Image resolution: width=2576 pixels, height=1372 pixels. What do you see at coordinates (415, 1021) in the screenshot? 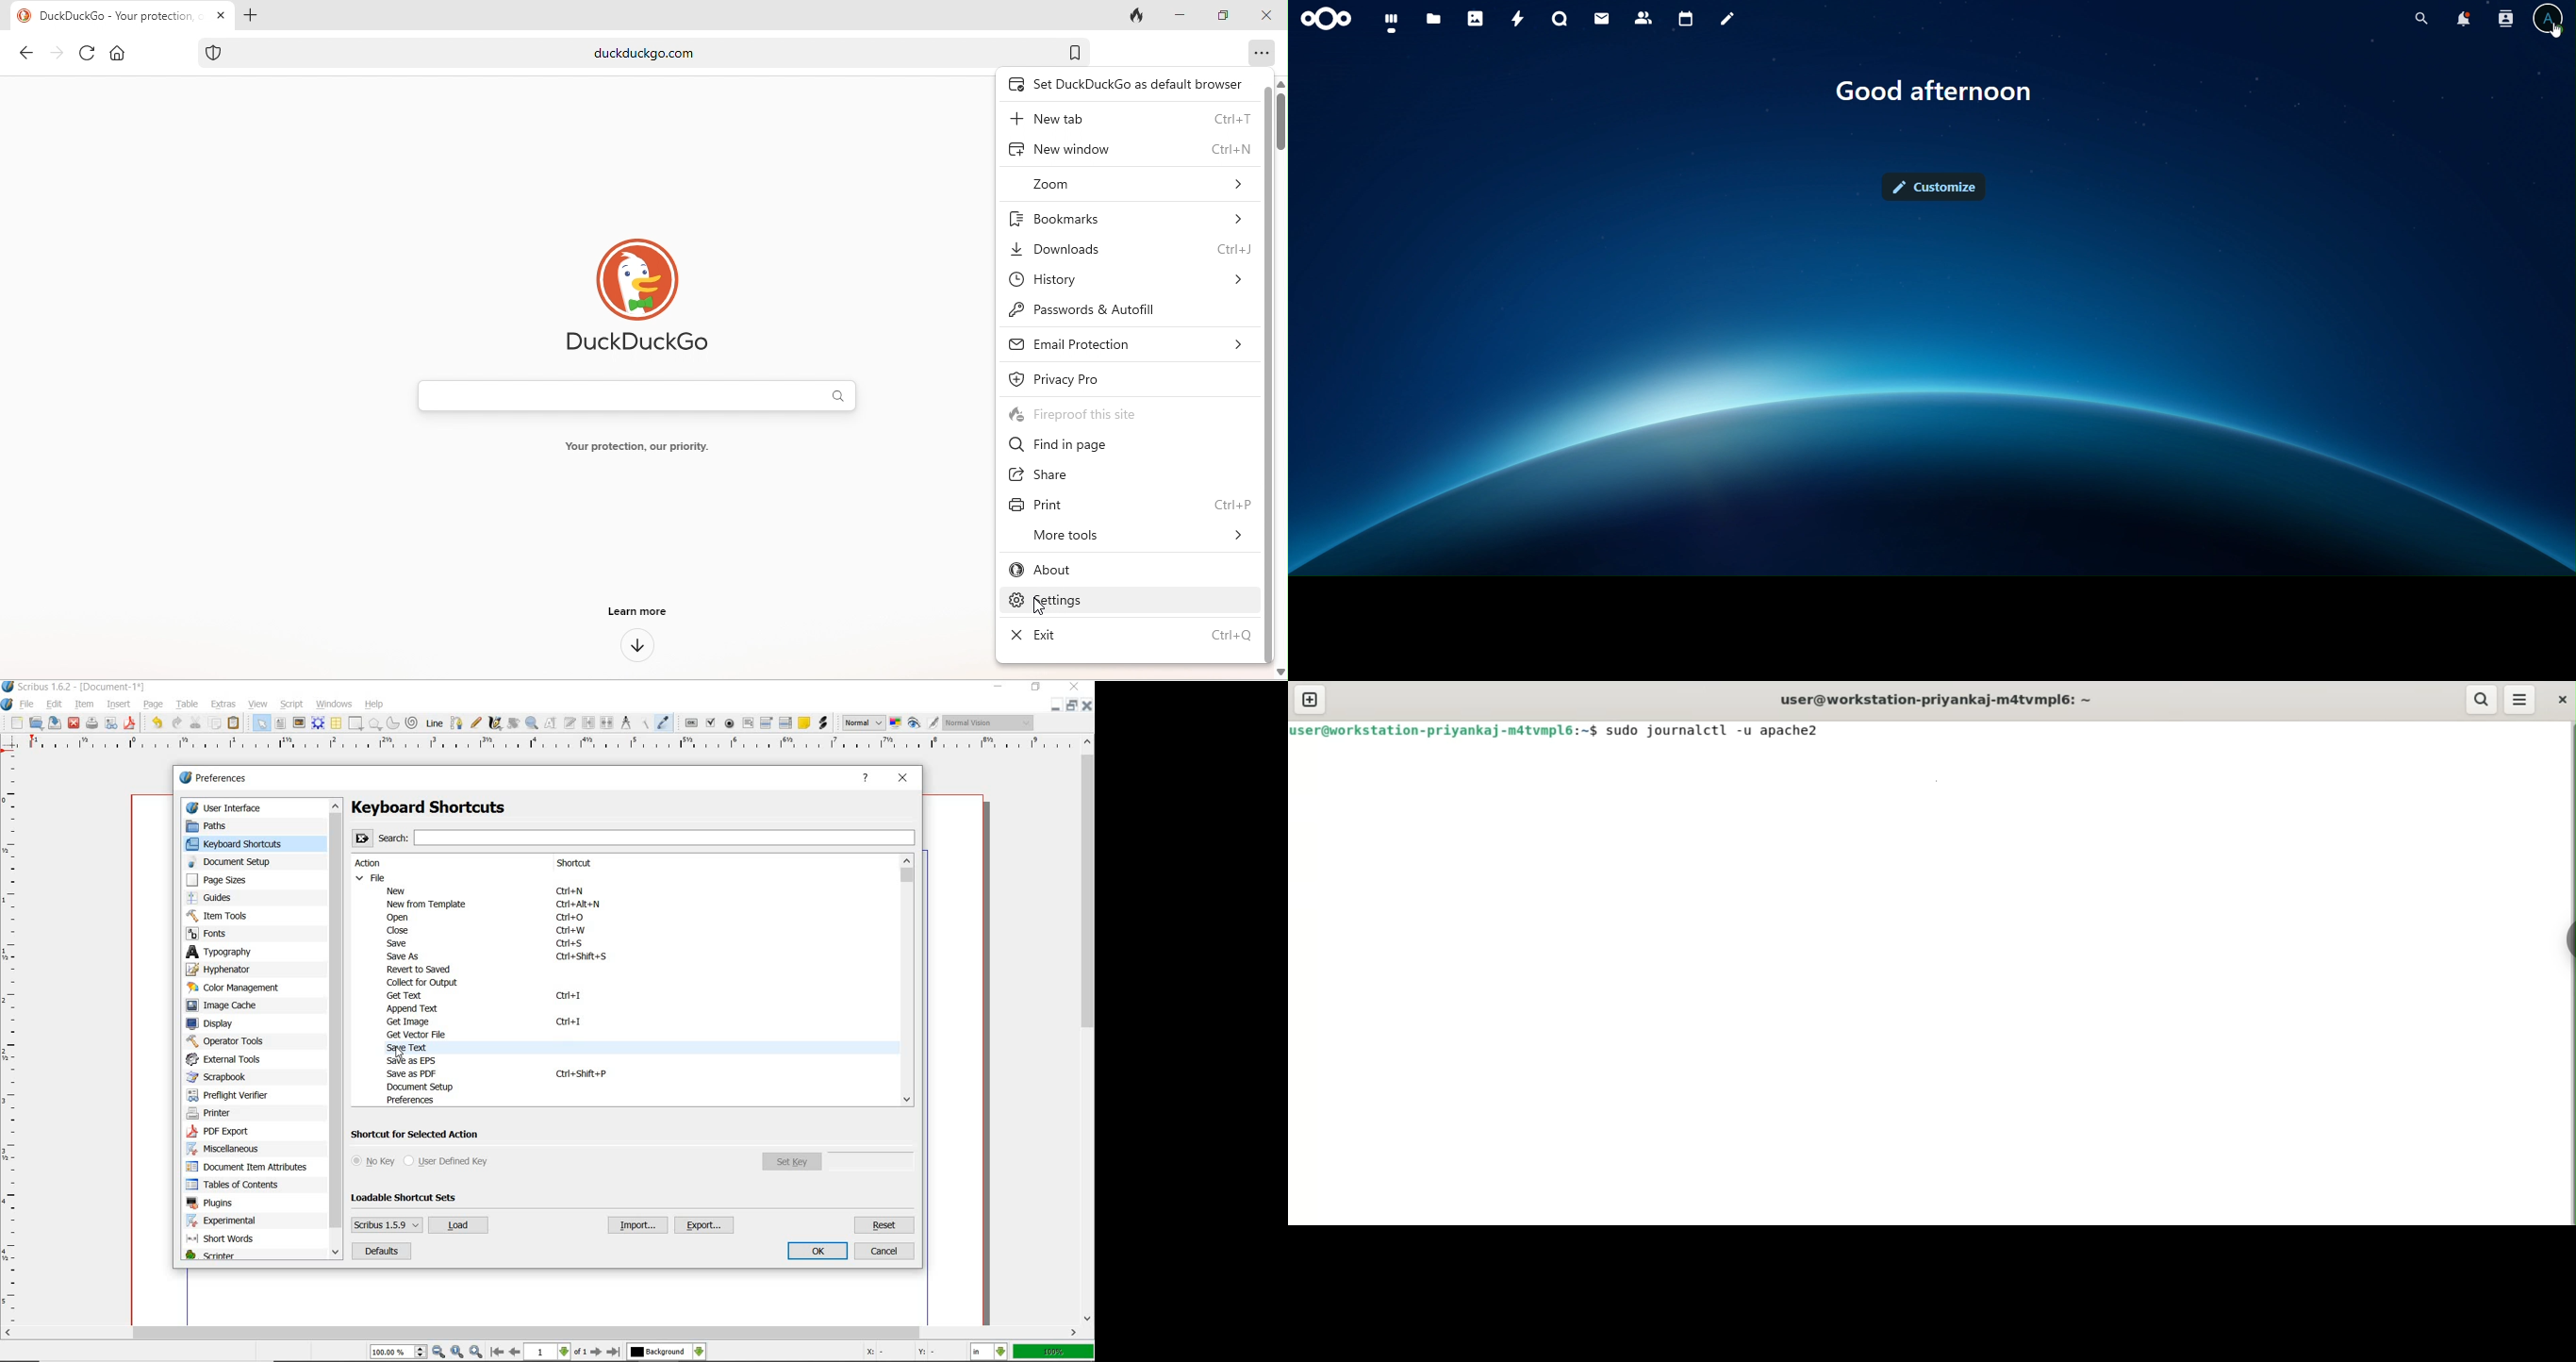
I see `Get image` at bounding box center [415, 1021].